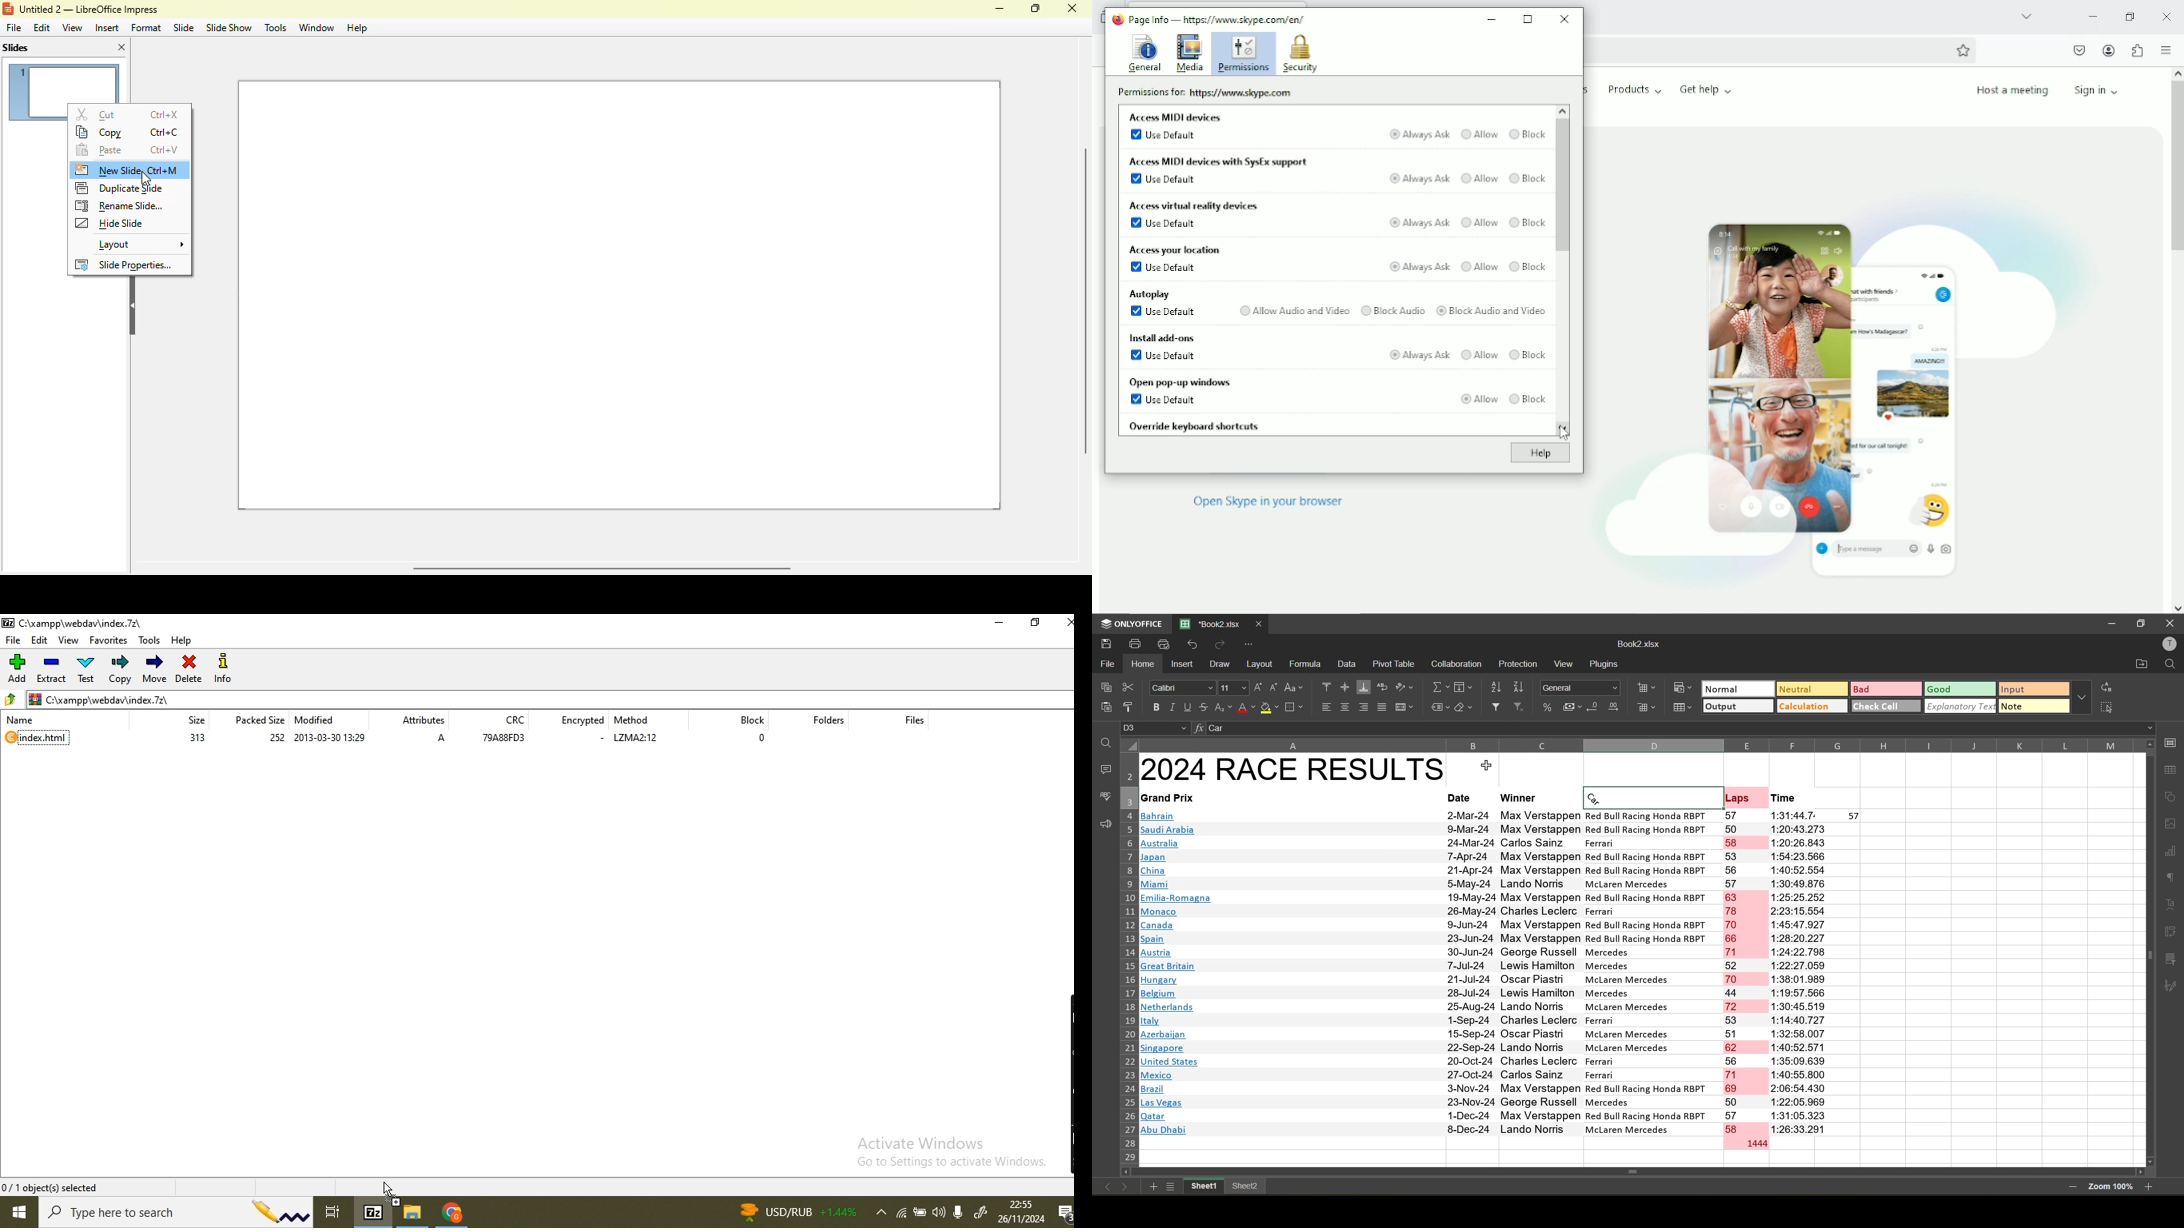 The width and height of the screenshot is (2184, 1232). Describe the element at coordinates (52, 1186) in the screenshot. I see `0/1 object(s) selected` at that location.